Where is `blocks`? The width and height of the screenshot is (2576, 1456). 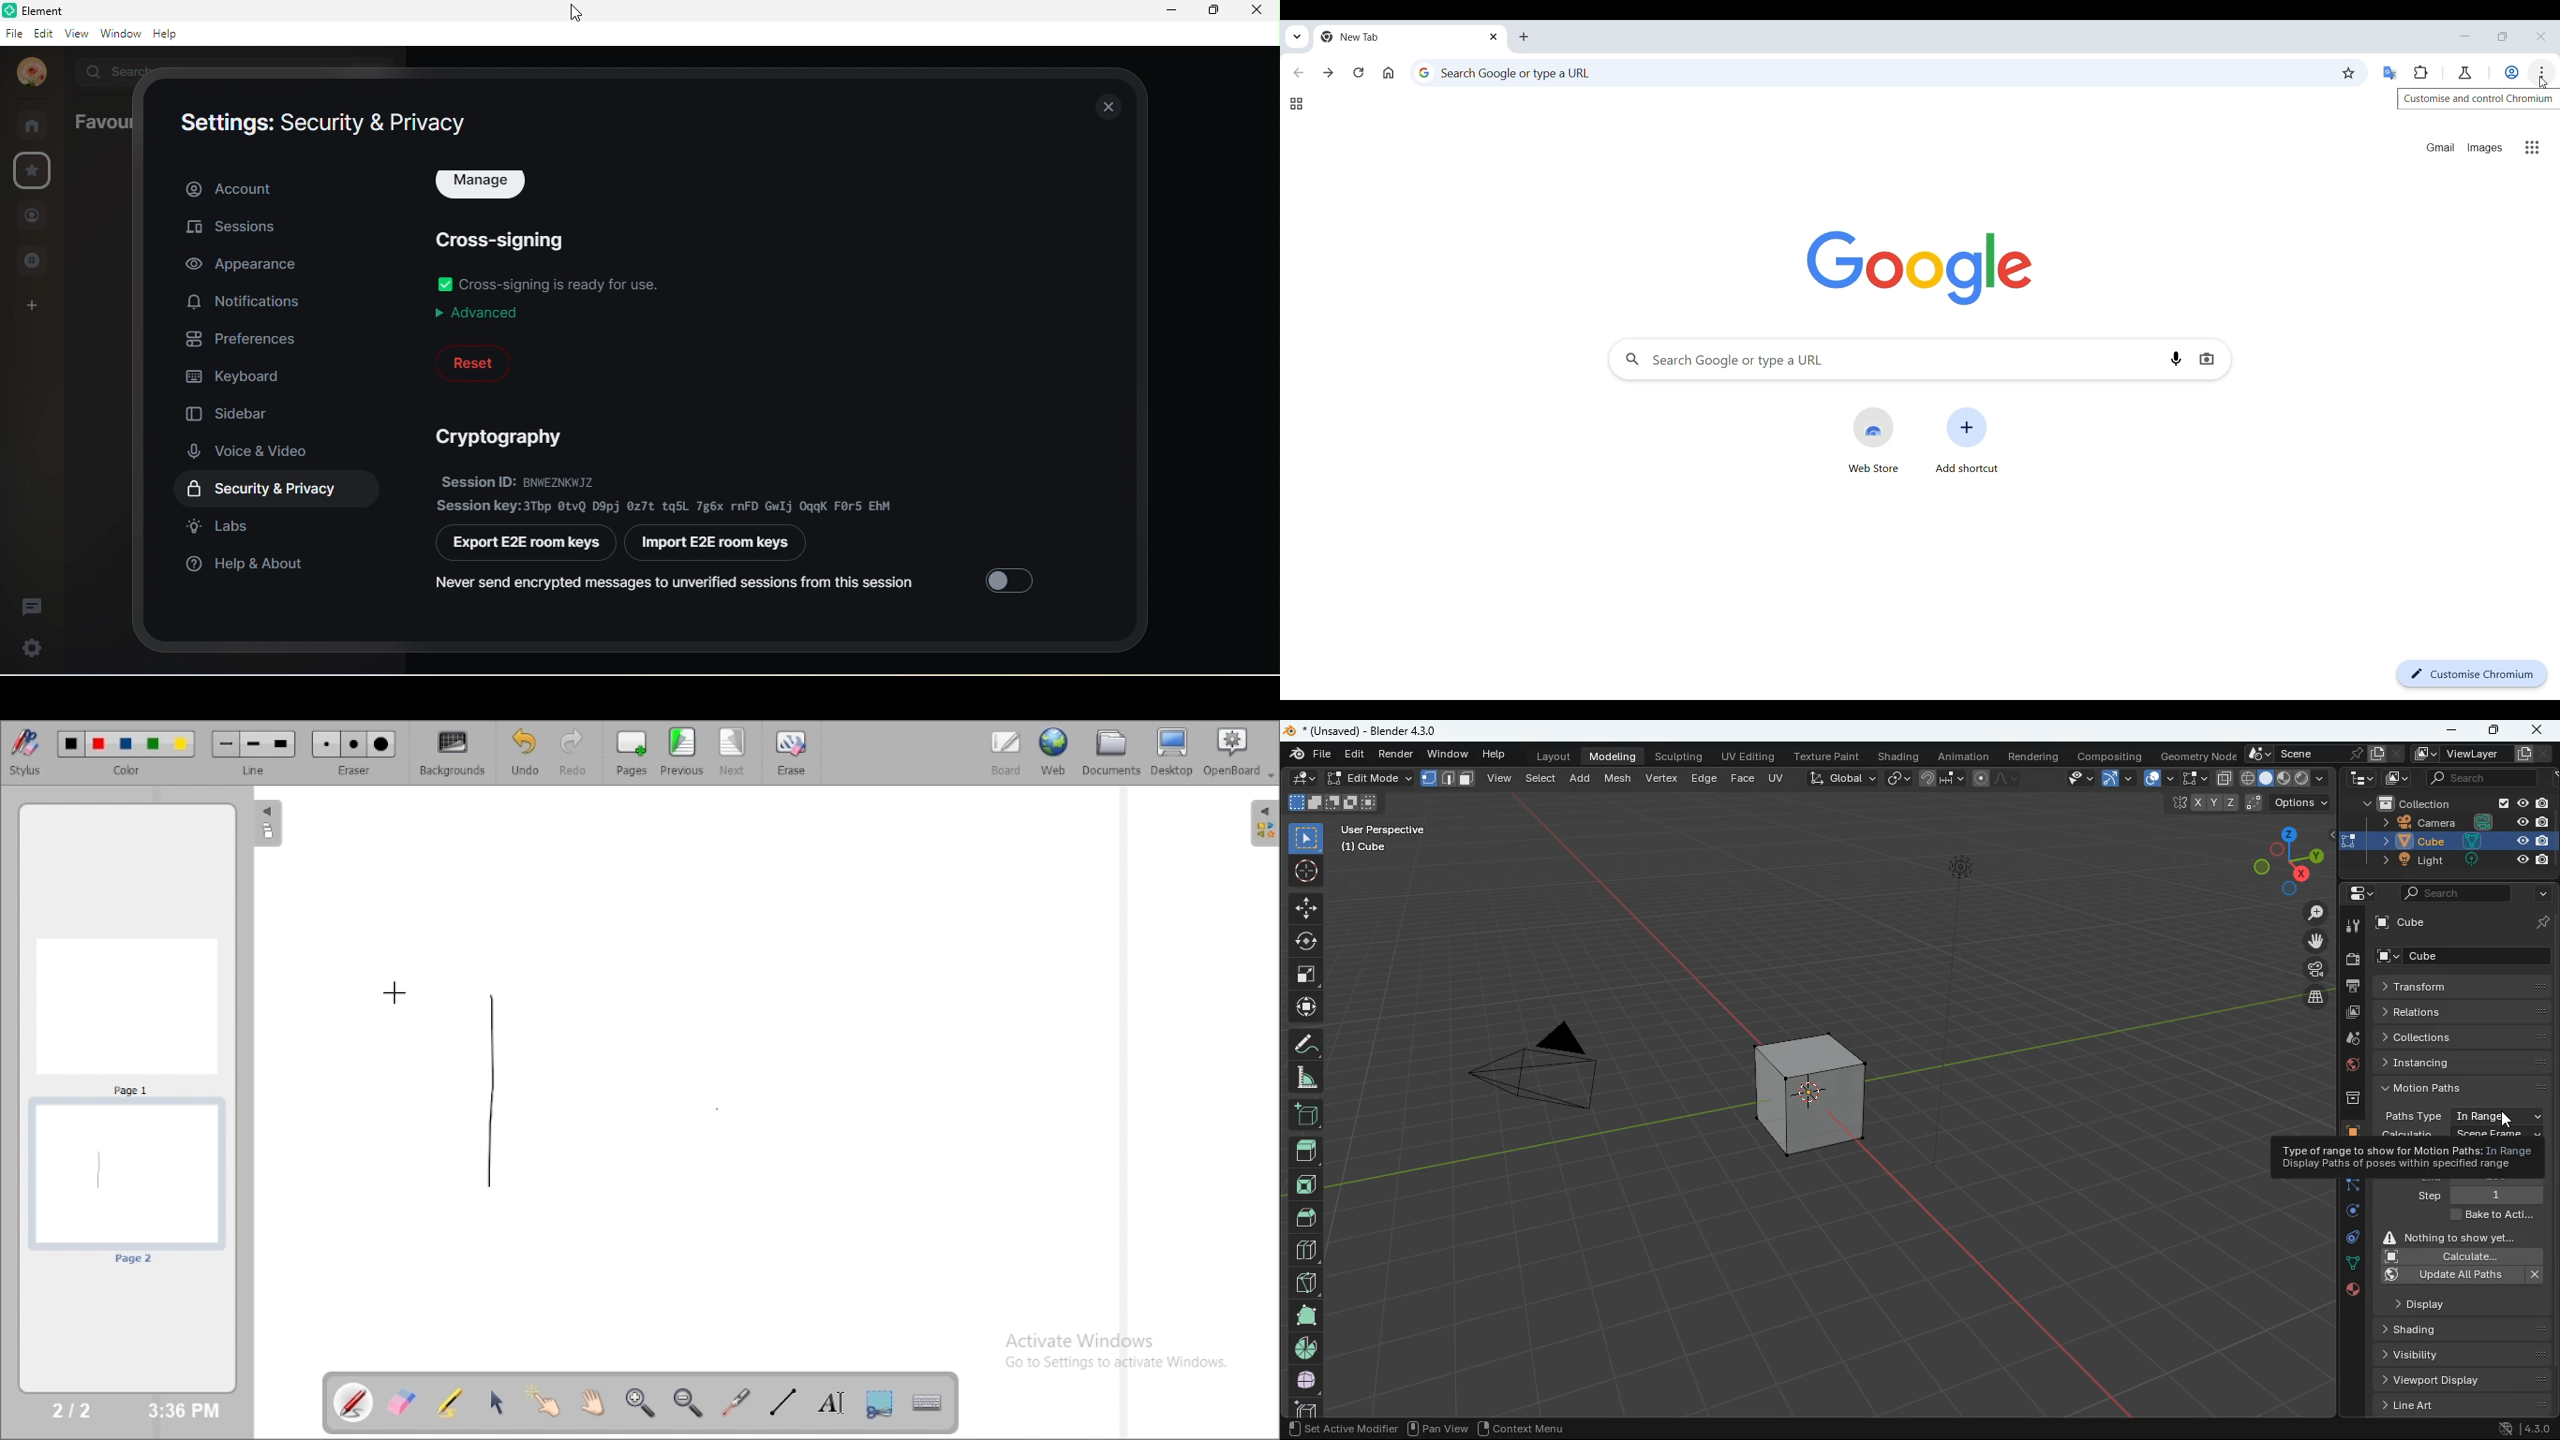
blocks is located at coordinates (1304, 1252).